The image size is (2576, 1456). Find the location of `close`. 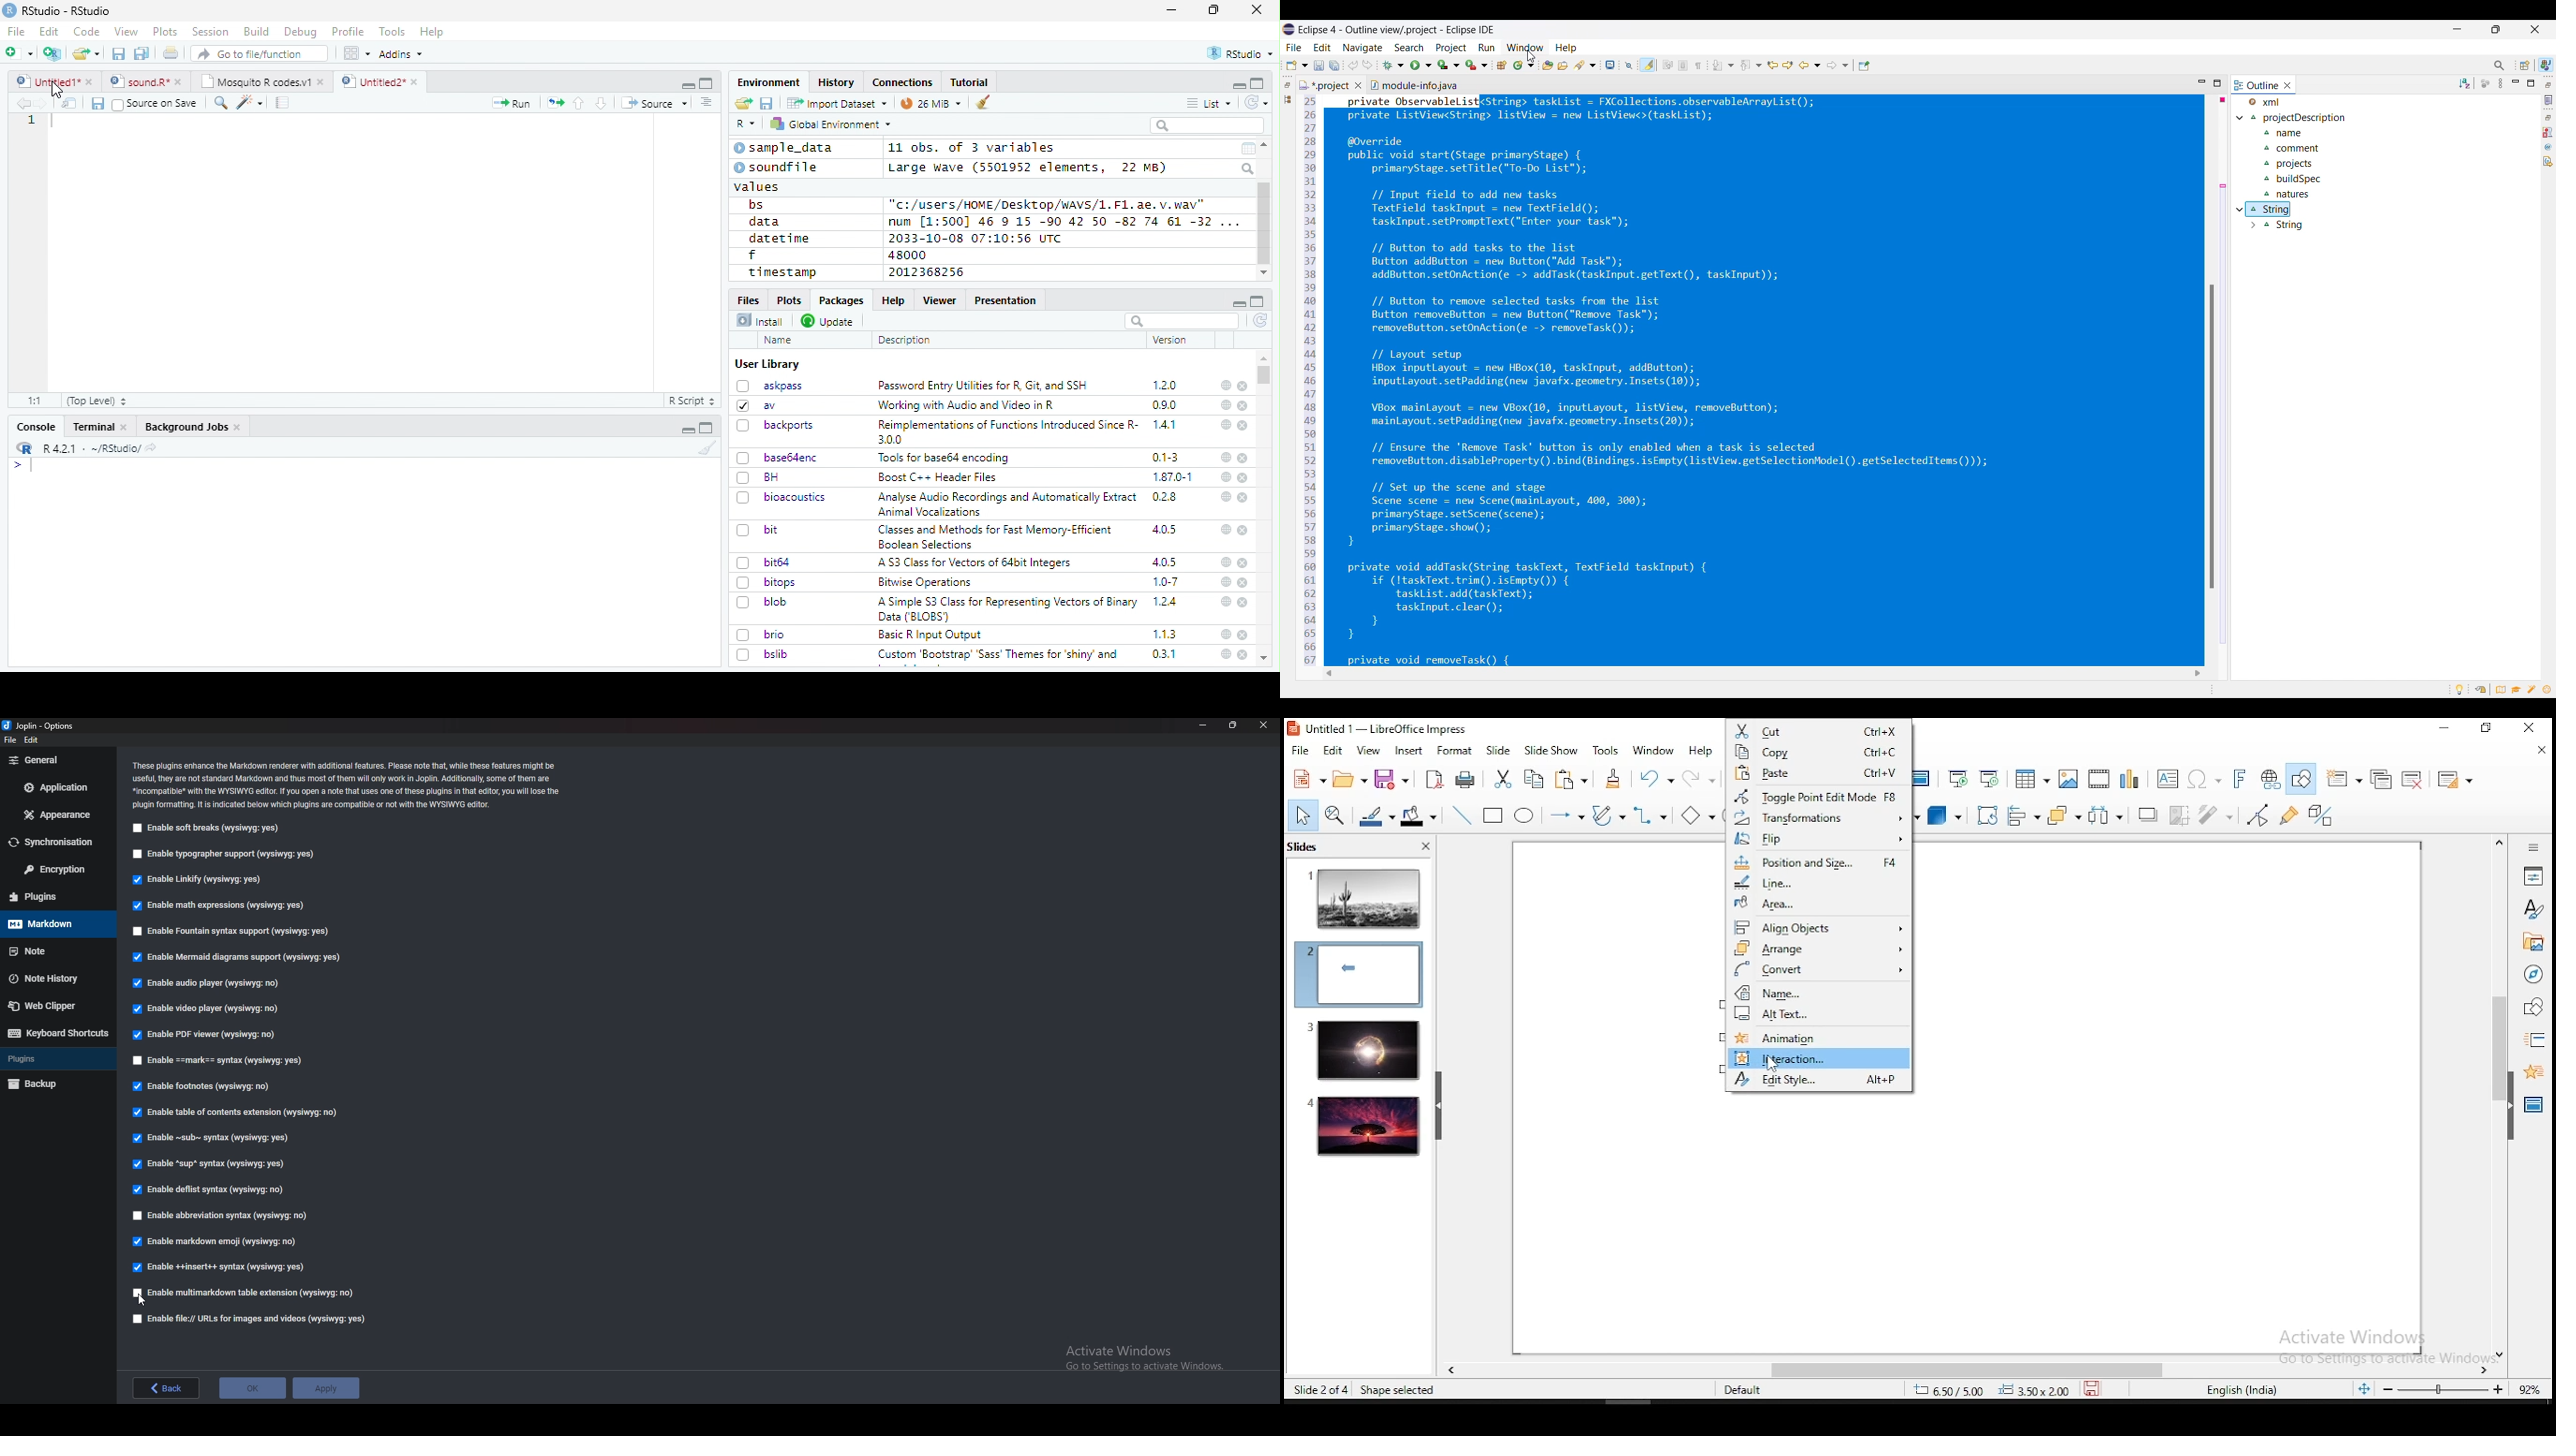

close is located at coordinates (1243, 584).